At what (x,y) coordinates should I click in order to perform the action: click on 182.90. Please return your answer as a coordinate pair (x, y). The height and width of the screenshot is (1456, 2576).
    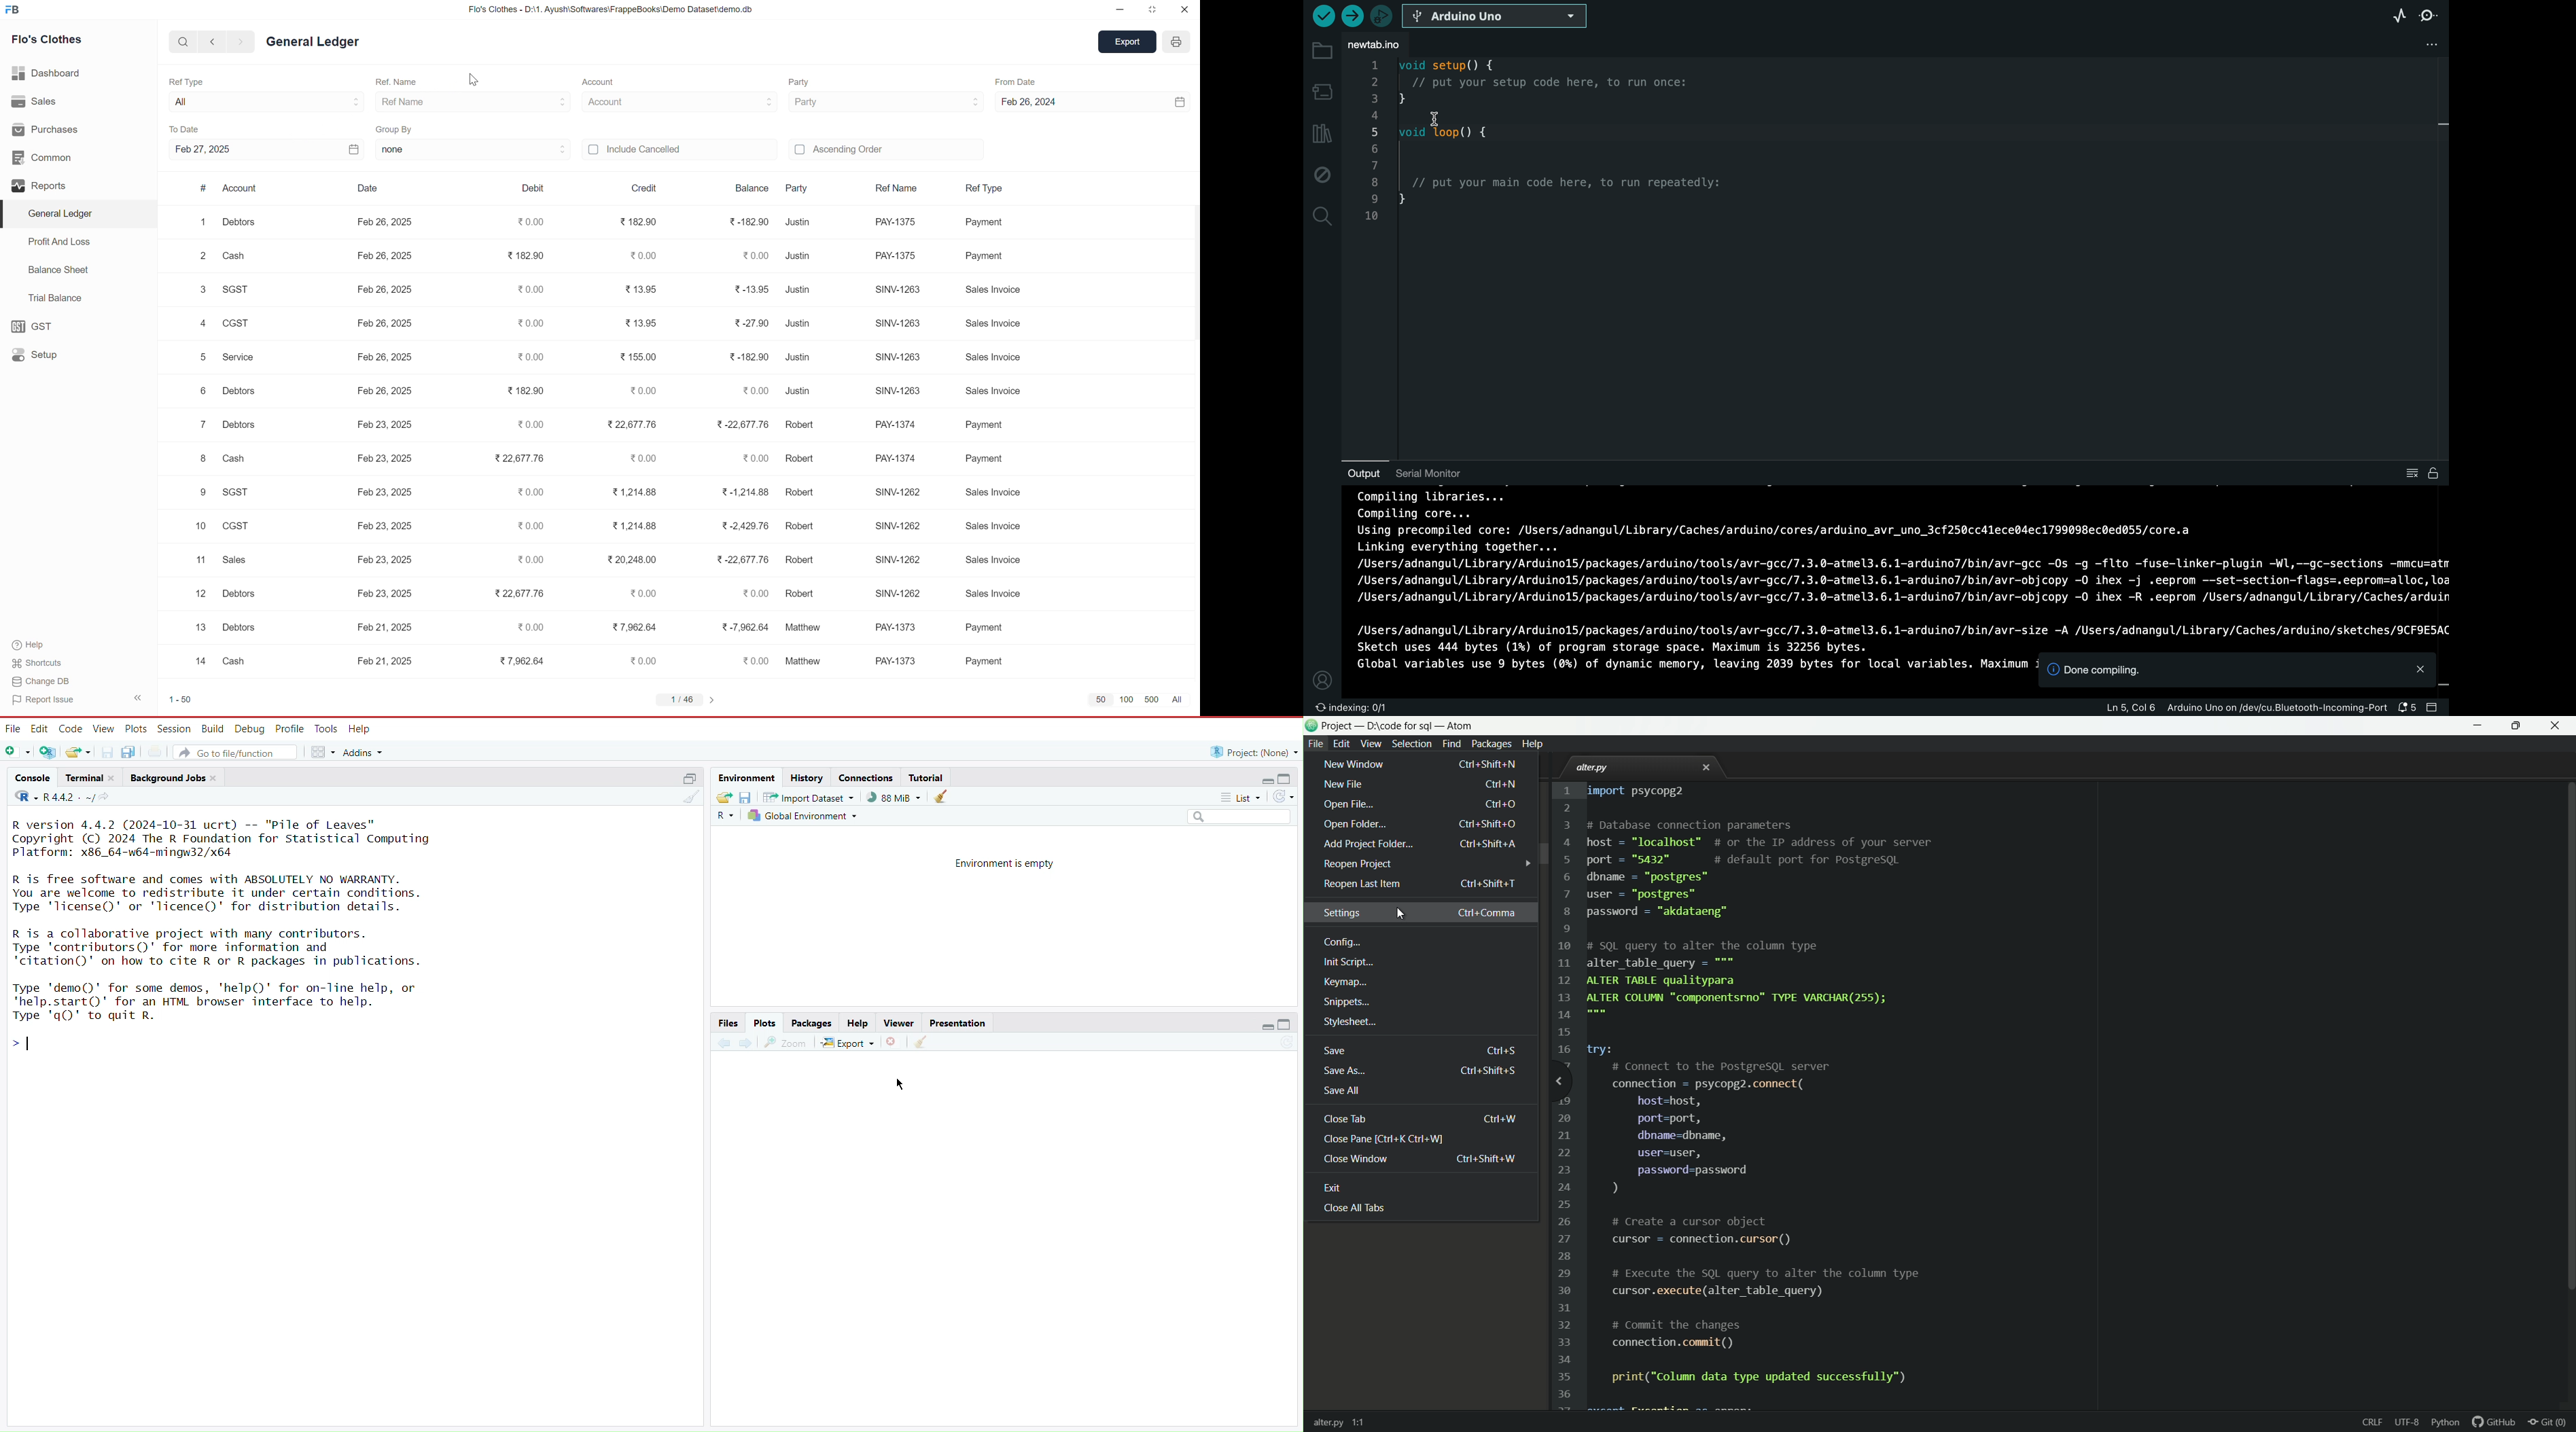
    Looking at the image, I should click on (533, 257).